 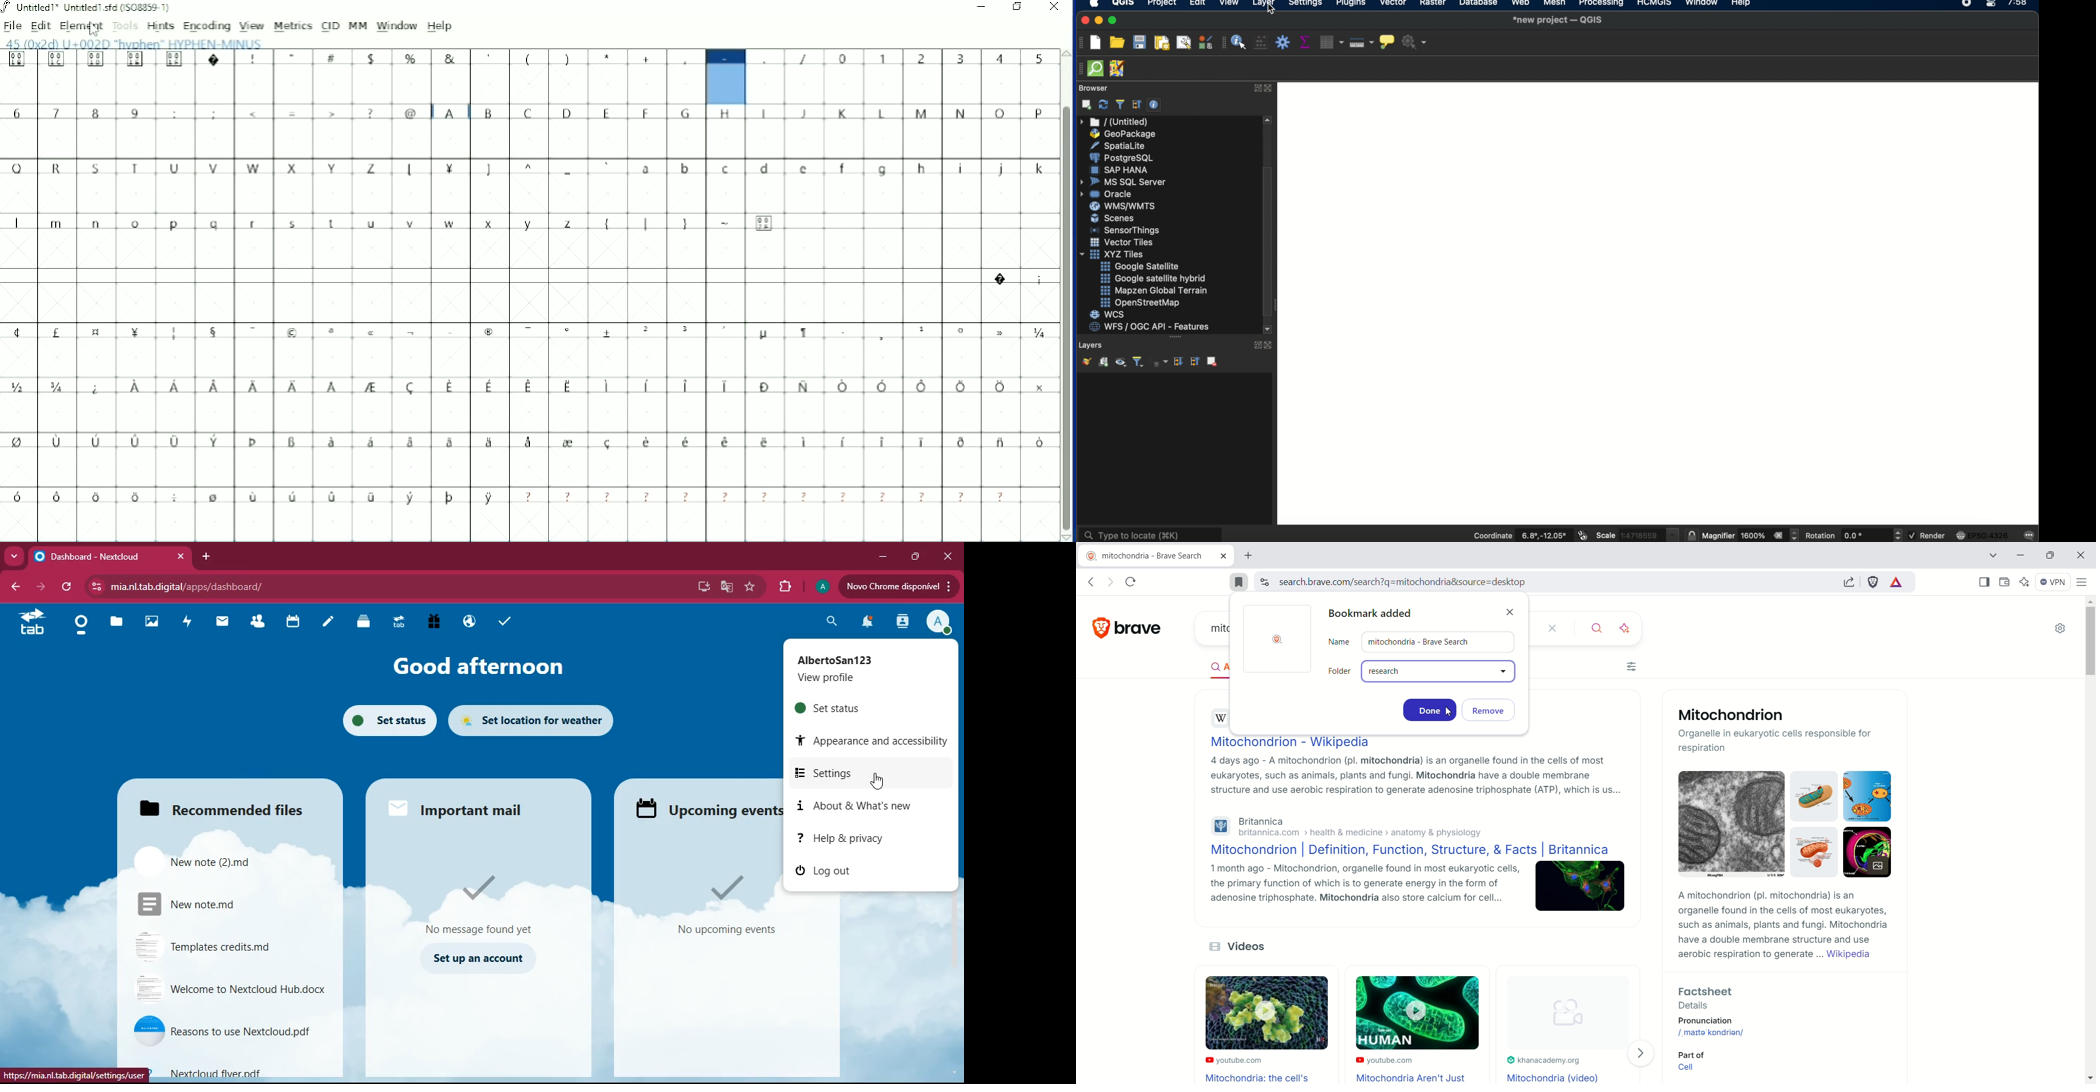 I want to click on logo, so click(x=1096, y=628).